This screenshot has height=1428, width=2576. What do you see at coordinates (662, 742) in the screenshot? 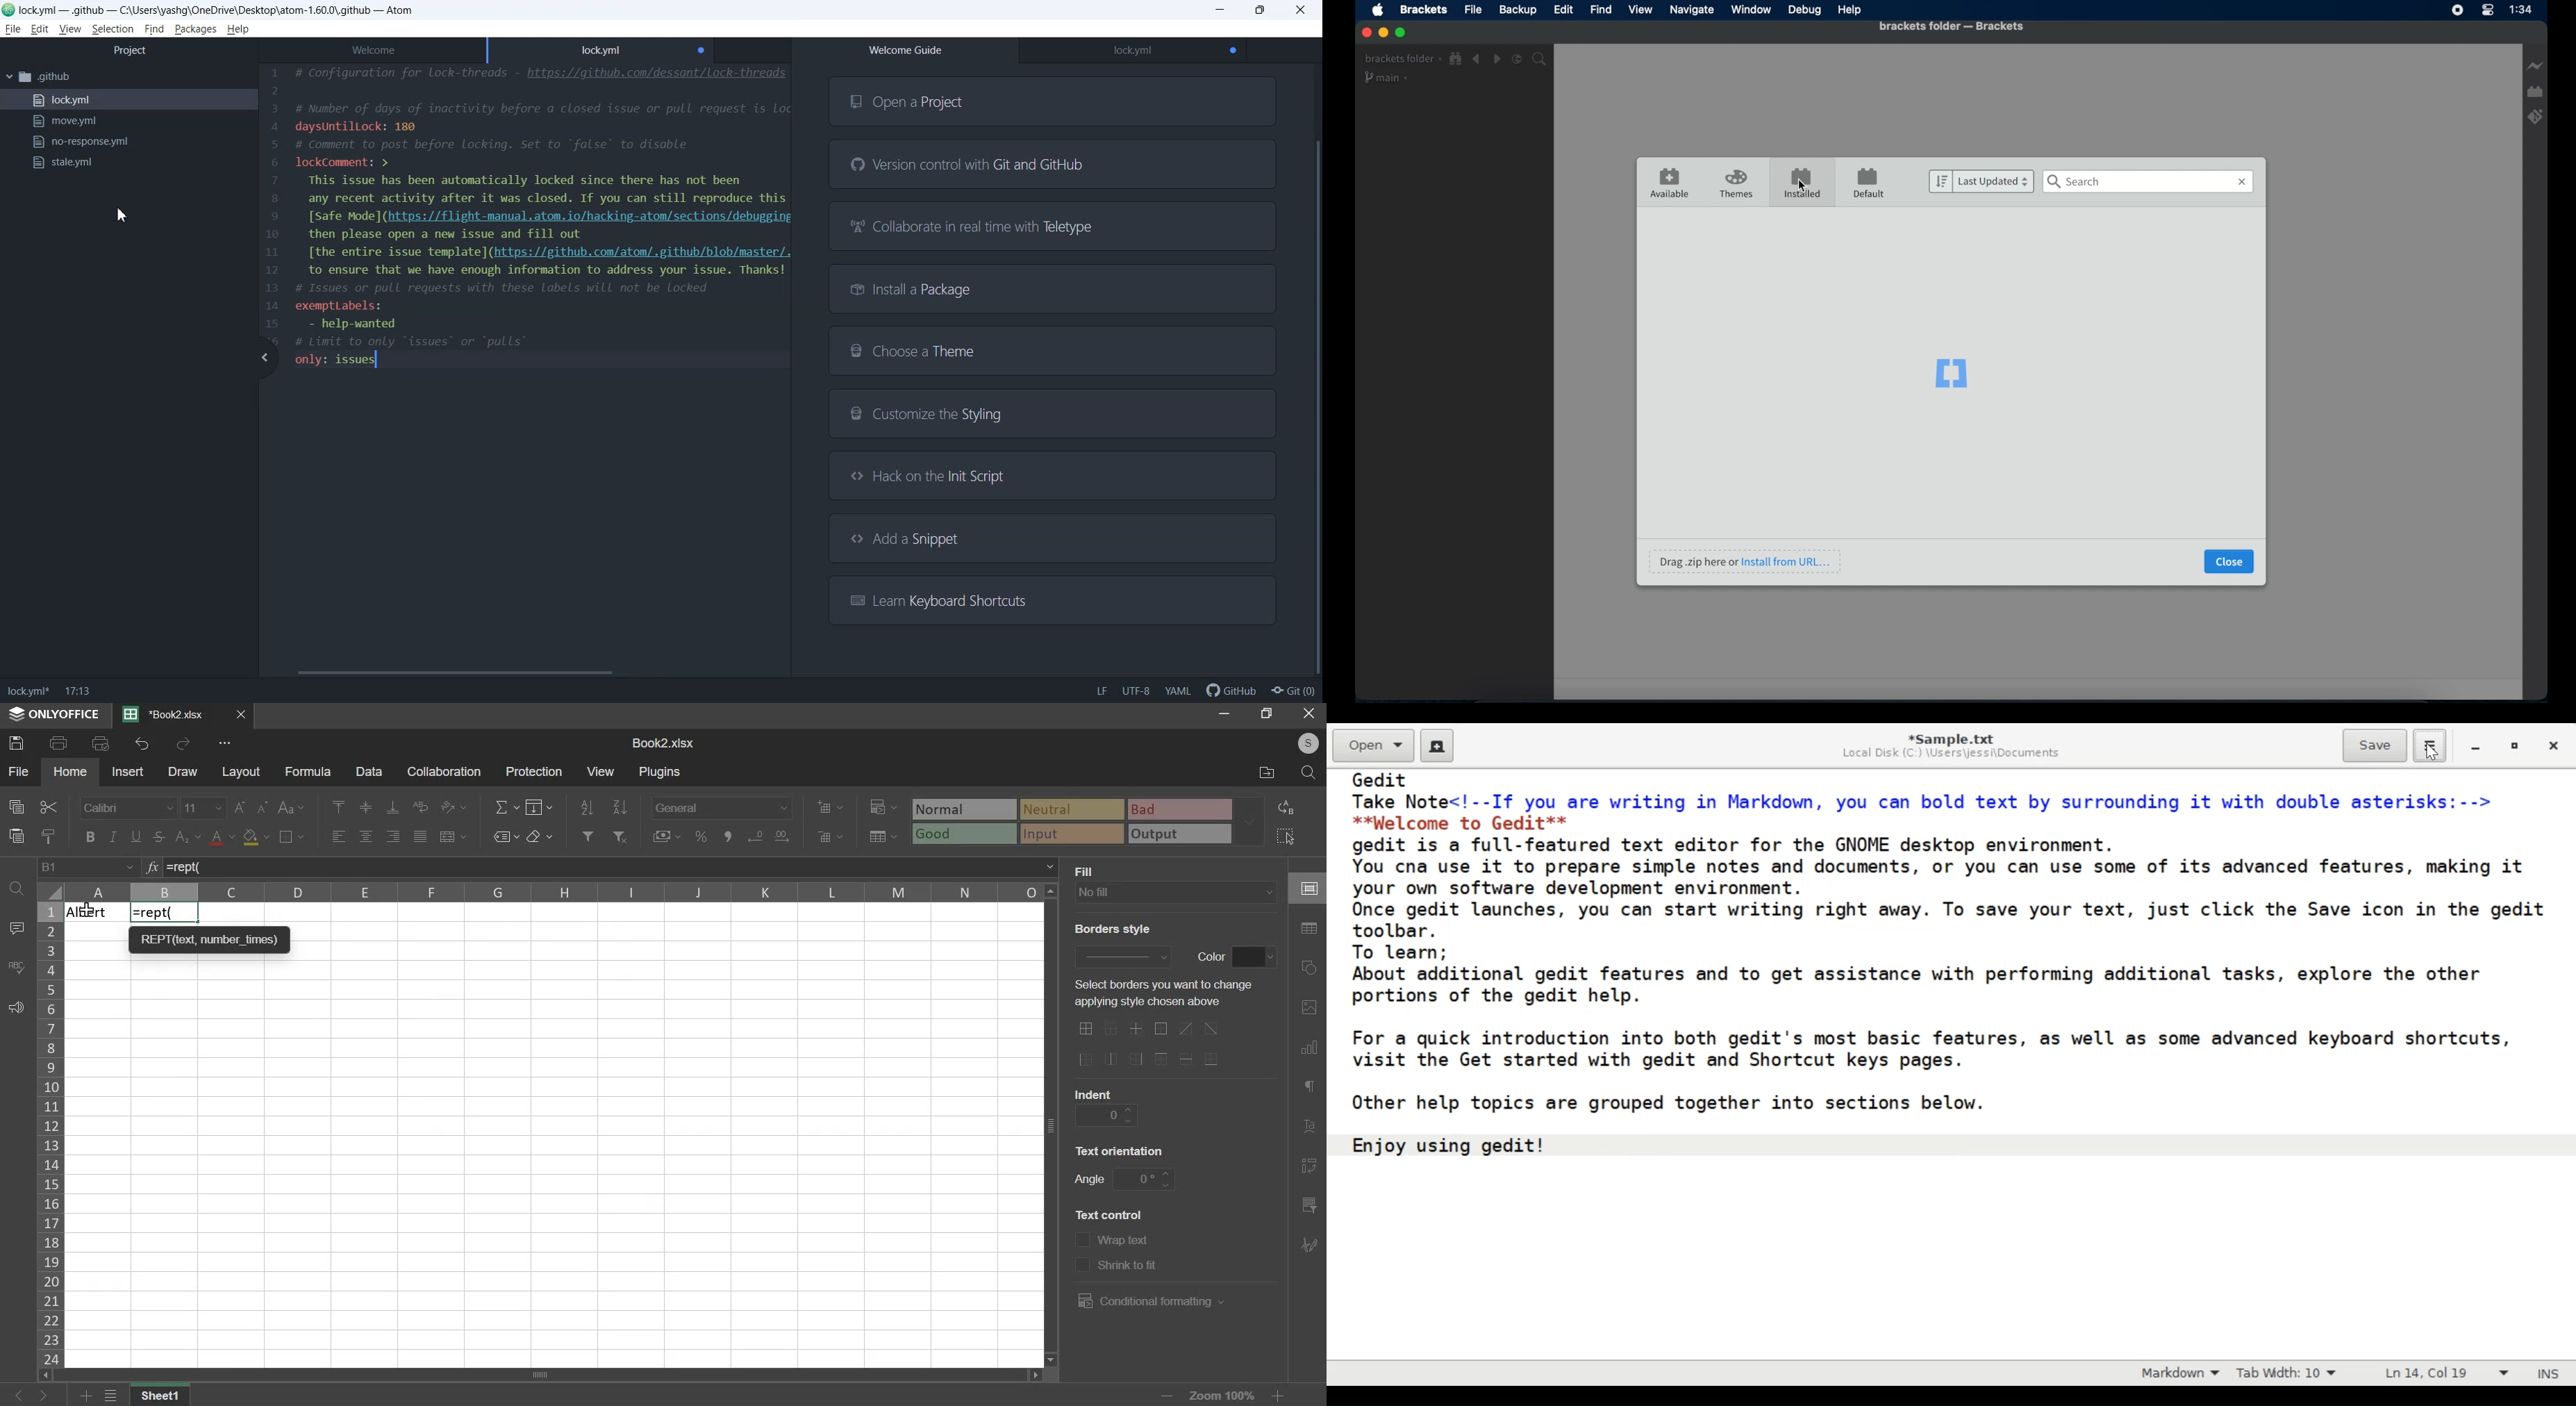
I see `spreadsheet` at bounding box center [662, 742].